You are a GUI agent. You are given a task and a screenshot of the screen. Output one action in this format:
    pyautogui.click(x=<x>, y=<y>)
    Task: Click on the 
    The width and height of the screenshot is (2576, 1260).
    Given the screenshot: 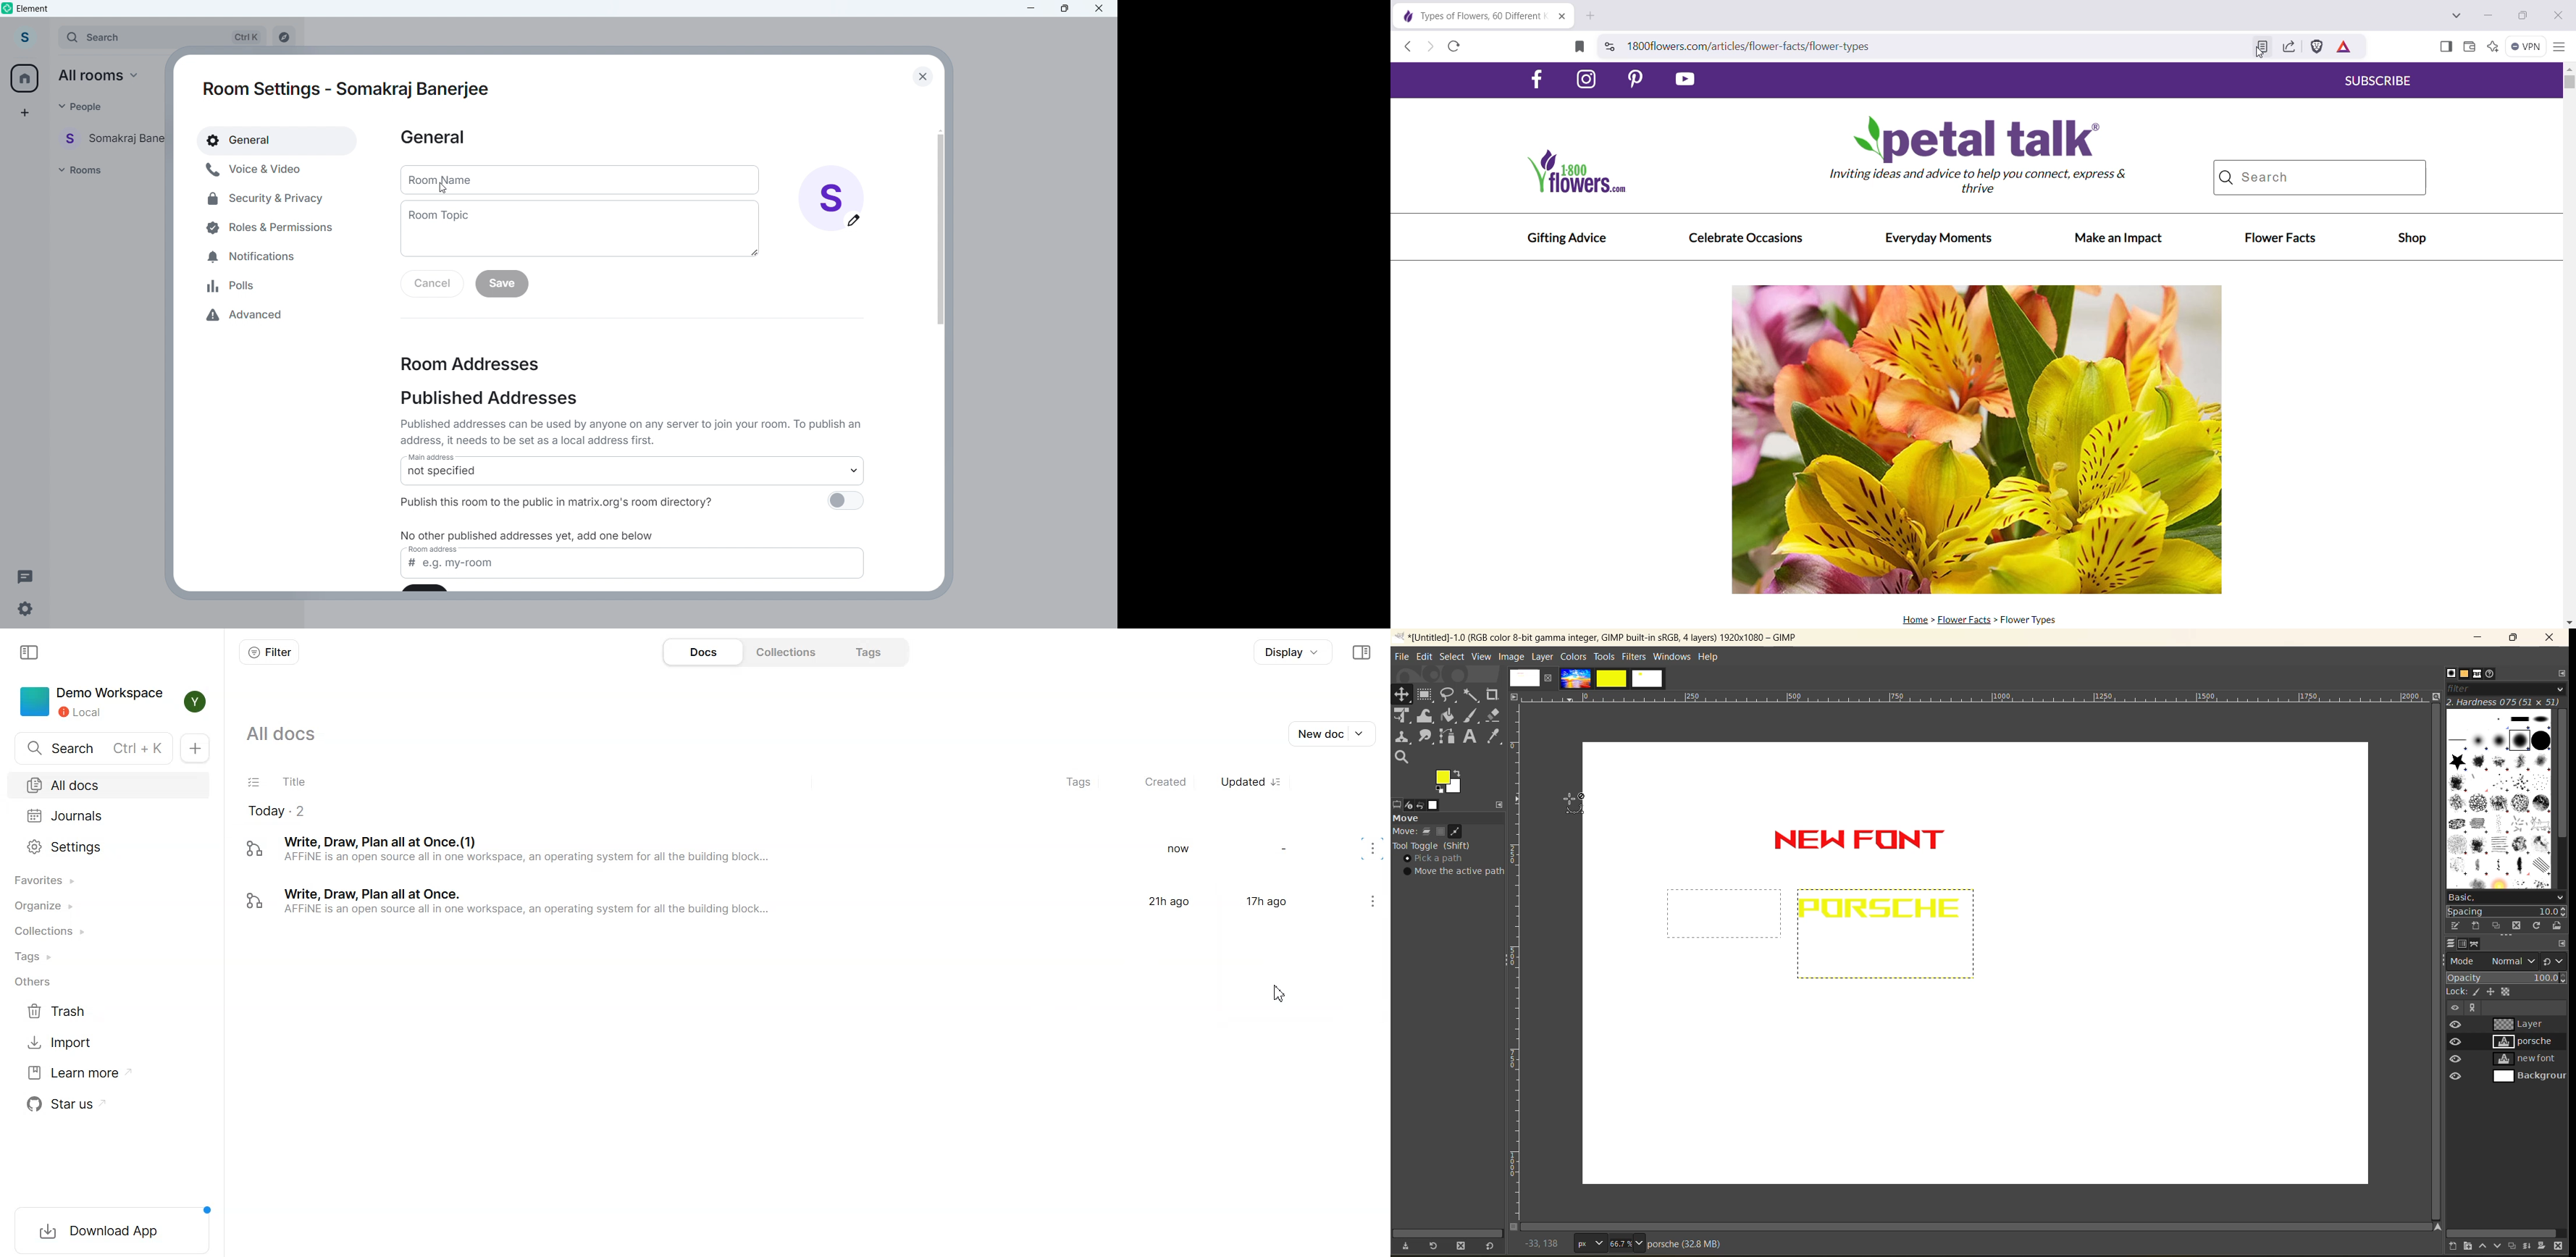 What is the action you would take?
    pyautogui.click(x=2453, y=1008)
    